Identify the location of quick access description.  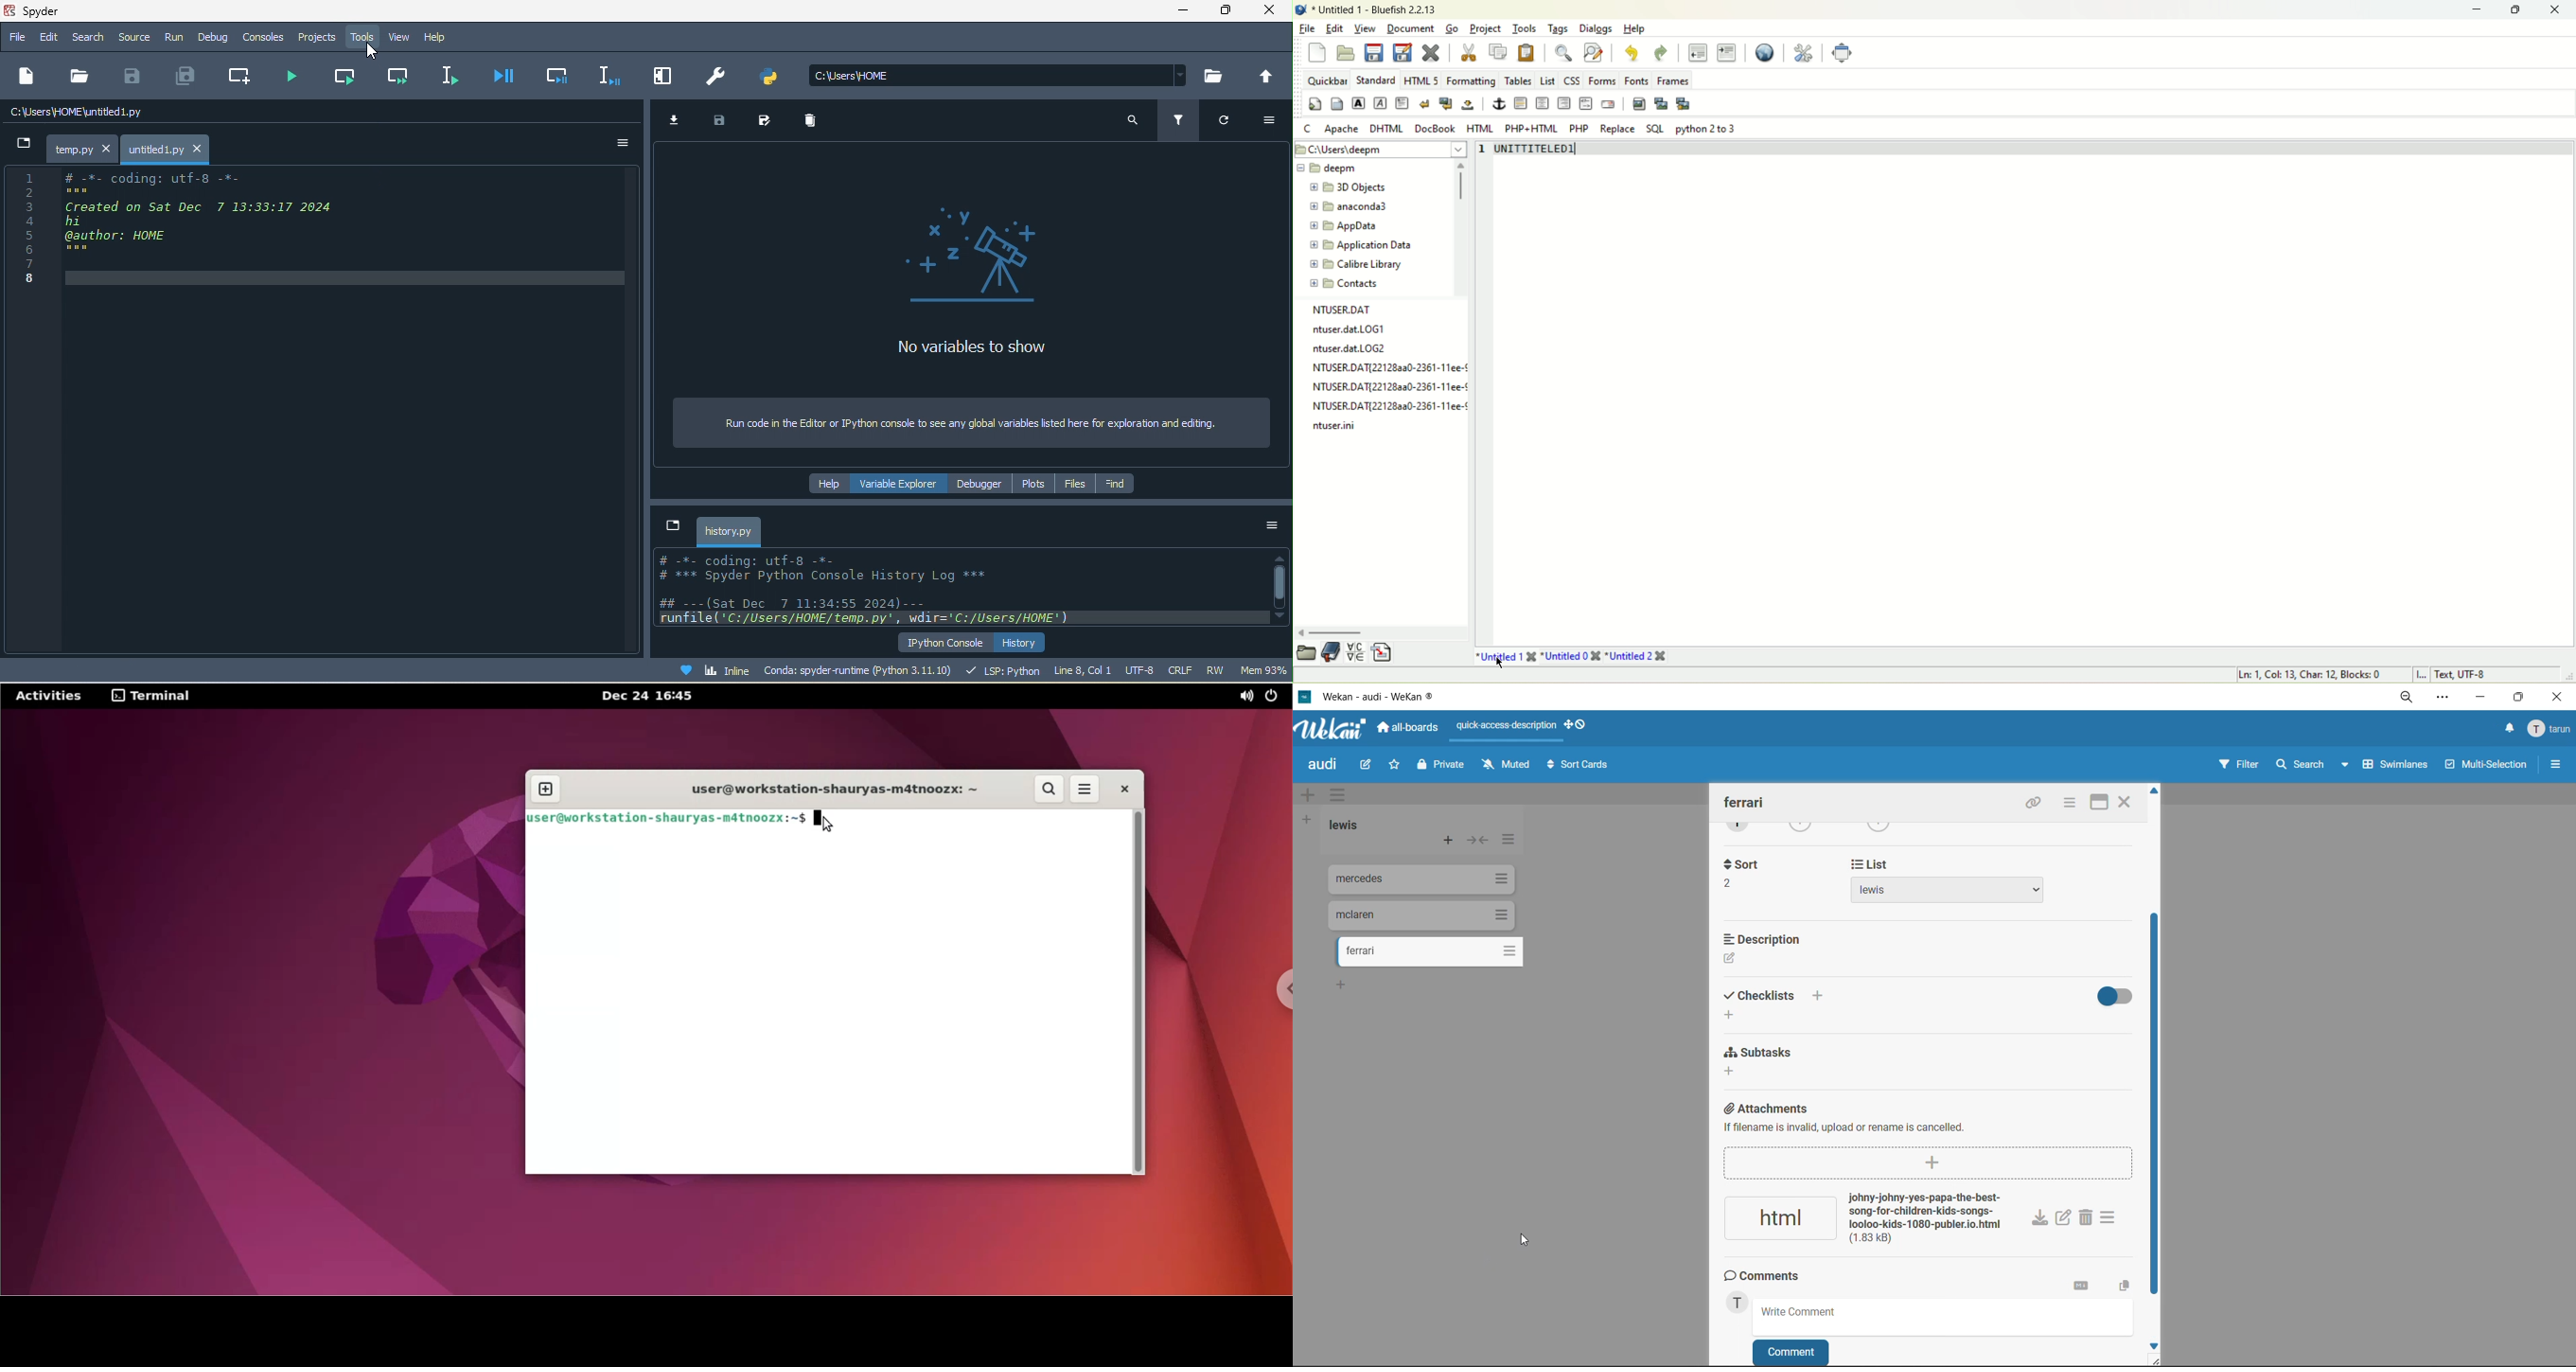
(1504, 730).